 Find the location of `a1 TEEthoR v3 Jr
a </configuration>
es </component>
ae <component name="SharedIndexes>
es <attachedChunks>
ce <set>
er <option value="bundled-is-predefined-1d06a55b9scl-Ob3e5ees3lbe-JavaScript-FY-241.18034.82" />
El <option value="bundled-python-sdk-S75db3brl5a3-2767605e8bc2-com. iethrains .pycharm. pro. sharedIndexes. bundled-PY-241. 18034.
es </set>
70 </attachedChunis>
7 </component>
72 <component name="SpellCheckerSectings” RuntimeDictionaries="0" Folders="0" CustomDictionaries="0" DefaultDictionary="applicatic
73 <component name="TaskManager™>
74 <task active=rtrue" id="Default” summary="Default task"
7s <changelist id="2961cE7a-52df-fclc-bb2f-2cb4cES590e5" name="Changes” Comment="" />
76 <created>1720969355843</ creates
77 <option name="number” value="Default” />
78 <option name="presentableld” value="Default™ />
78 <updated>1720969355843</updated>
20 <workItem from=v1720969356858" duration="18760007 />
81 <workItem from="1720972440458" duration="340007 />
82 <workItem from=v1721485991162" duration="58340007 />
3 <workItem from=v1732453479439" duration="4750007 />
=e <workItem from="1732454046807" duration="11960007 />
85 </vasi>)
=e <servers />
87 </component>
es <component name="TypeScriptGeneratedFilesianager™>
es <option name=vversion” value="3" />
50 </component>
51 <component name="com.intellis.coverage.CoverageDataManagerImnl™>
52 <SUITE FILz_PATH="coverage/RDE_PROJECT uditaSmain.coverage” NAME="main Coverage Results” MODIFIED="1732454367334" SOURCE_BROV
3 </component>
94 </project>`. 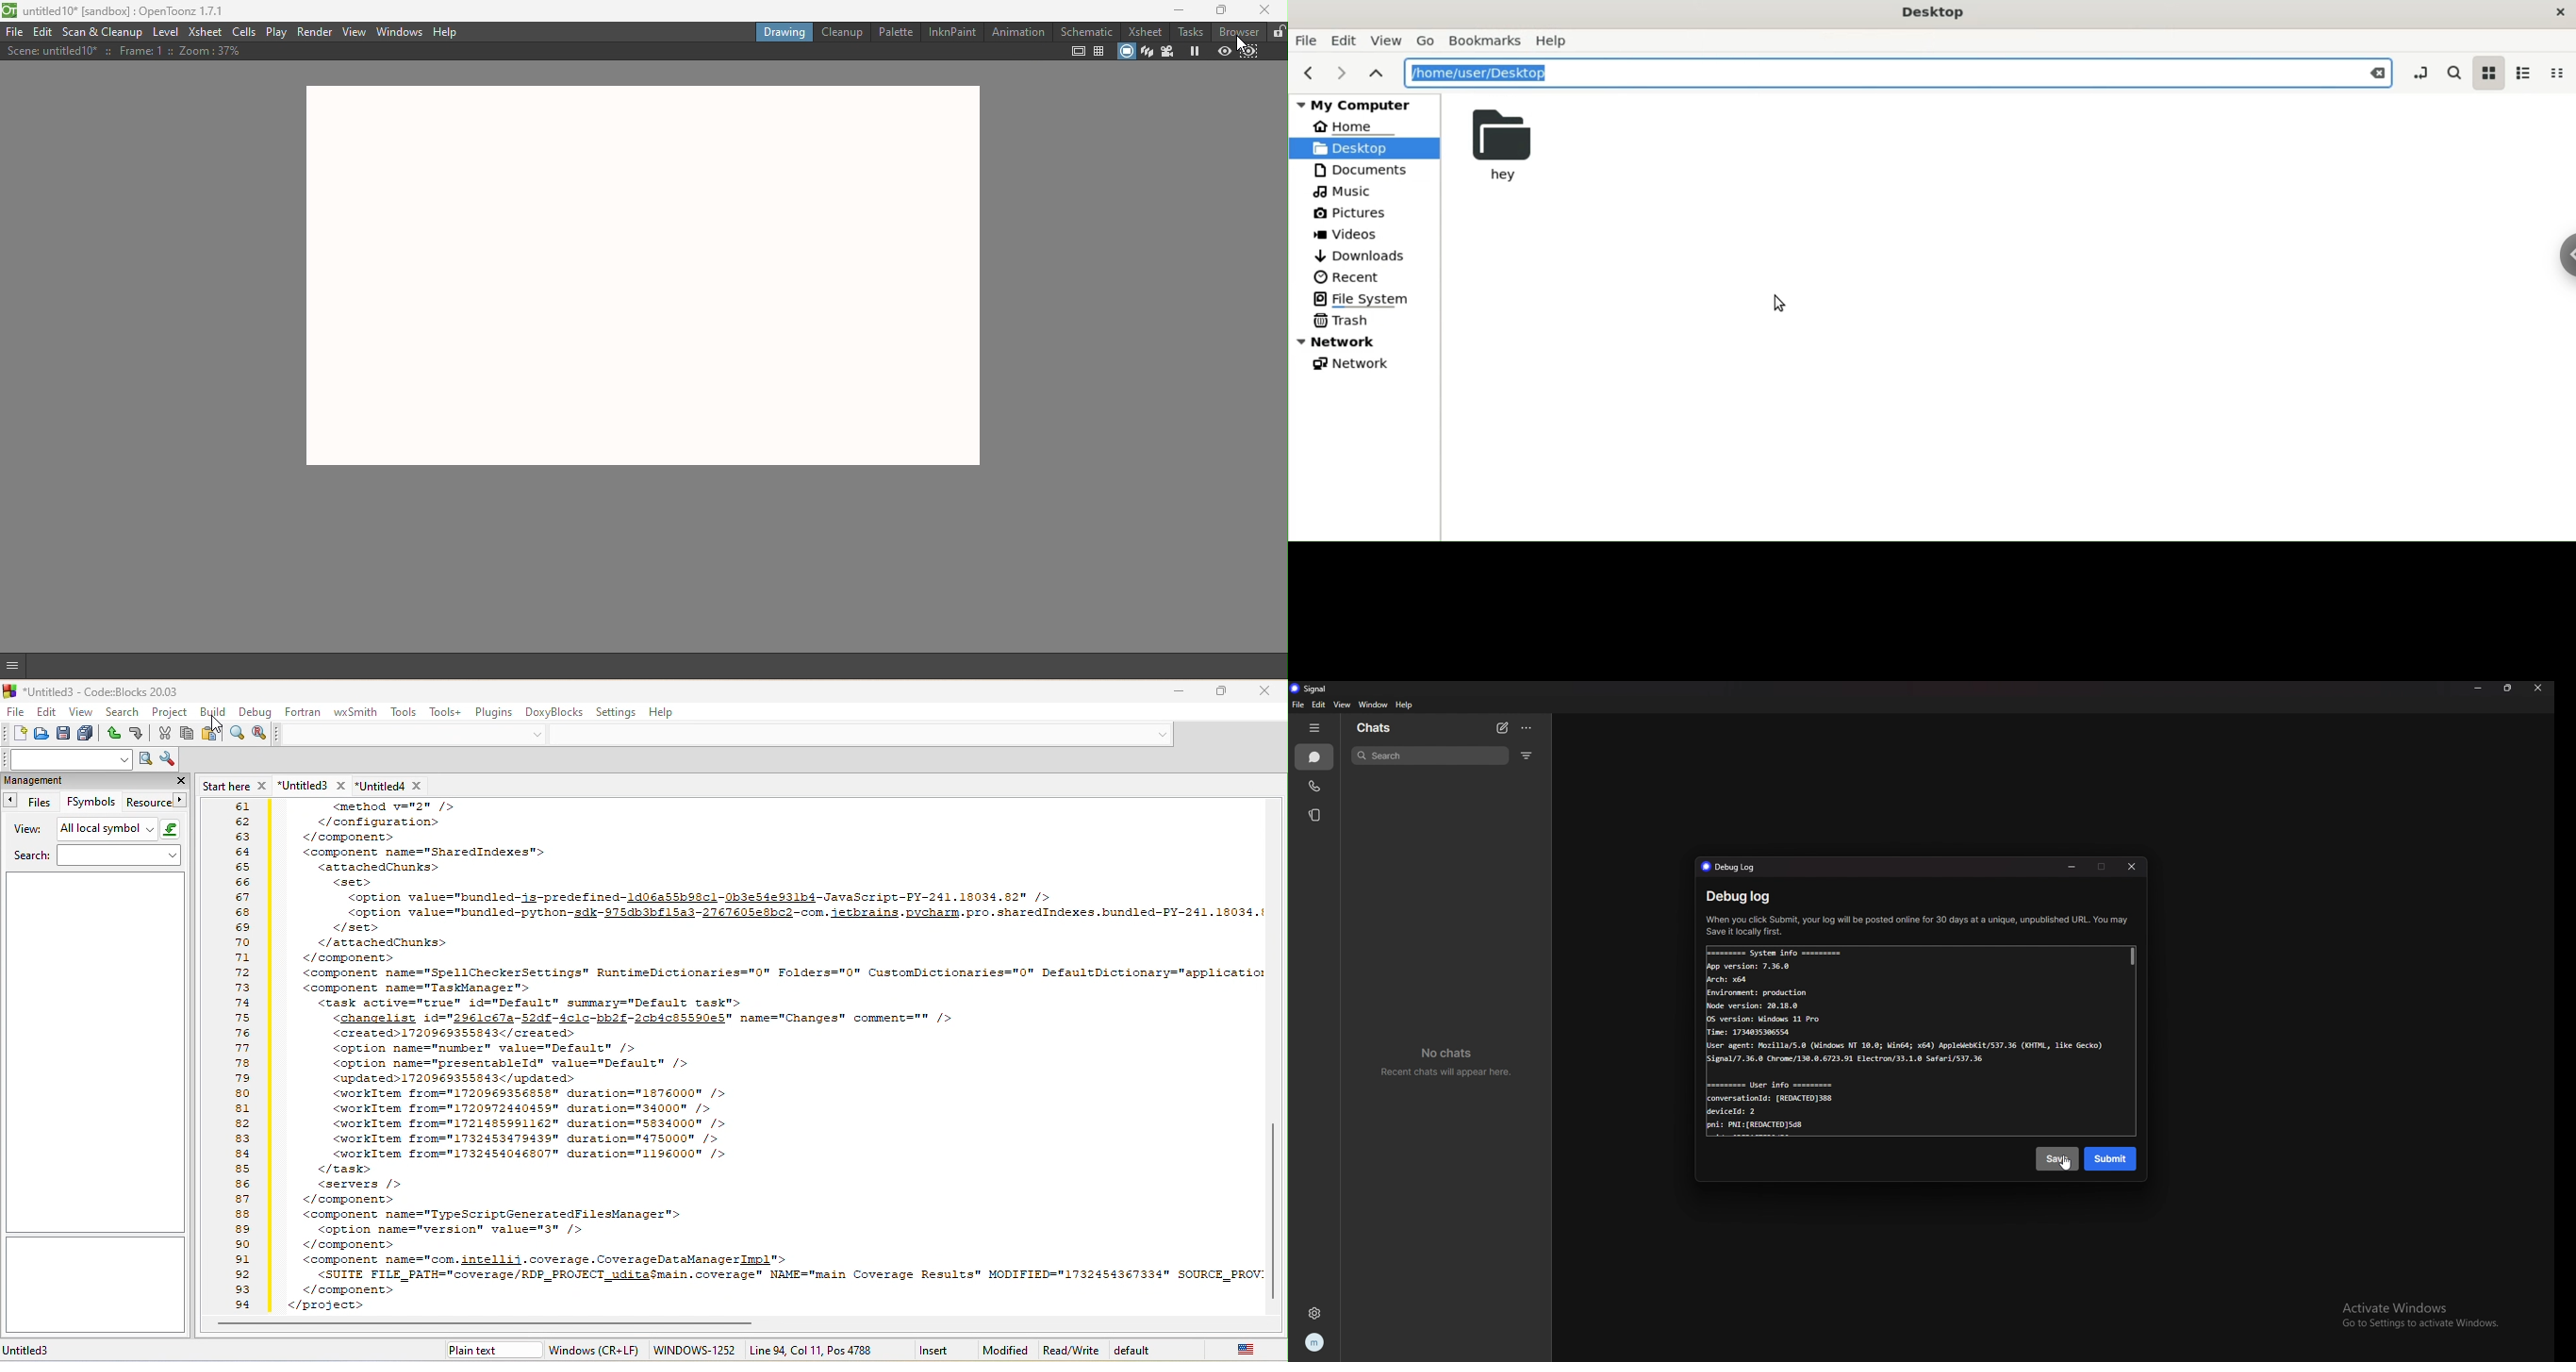

a1 TEEthoR v3 Jr
a </configuration>
es </component>
ae <component name="SharedIndexes>
es <attachedChunks>
ce <set>
er <option value="bundled-is-predefined-1d06a55b9scl-Ob3e5ees3lbe-JavaScript-FY-241.18034.82" />
El <option value="bundled-python-sdk-S75db3brl5a3-2767605e8bc2-com. iethrains .pycharm. pro. sharedIndexes. bundled-PY-241. 18034.
es </set>
70 </attachedChunis>
7 </component>
72 <component name="SpellCheckerSectings” RuntimeDictionaries="0" Folders="0" CustomDictionaries="0" DefaultDictionary="applicatic
73 <component name="TaskManager™>
74 <task active=rtrue" id="Default” summary="Default task"
7s <changelist id="2961cE7a-52df-fclc-bb2f-2cb4cES590e5" name="Changes” Comment="" />
76 <created>1720969355843</ creates
77 <option name="number” value="Default” />
78 <option name="presentableld” value="Default™ />
78 <updated>1720969355843</updated>
20 <workItem from=v1720969356858" duration="18760007 />
81 <workItem from="1720972440458" duration="340007 />
82 <workItem from=v1721485991162" duration="58340007 />
3 <workItem from=v1732453479439" duration="4750007 />
=e <workItem from="1732454046807" duration="11960007 />
85 </vasi>)
=e <servers />
87 </component>
es <component name="TypeScriptGeneratedFilesianager™>
es <option name=vversion” value="3" />
50 </component>
51 <component name="com.intellis.coverage.CoverageDataManagerImnl™>
52 <SUITE FILz_PATH="coverage/RDE_PROJECT uditaSmain.coverage” NAME="main Coverage Results” MODIFIED="1732454367334" SOURCE_BROV
3 </component>
94 </project> is located at coordinates (731, 1057).